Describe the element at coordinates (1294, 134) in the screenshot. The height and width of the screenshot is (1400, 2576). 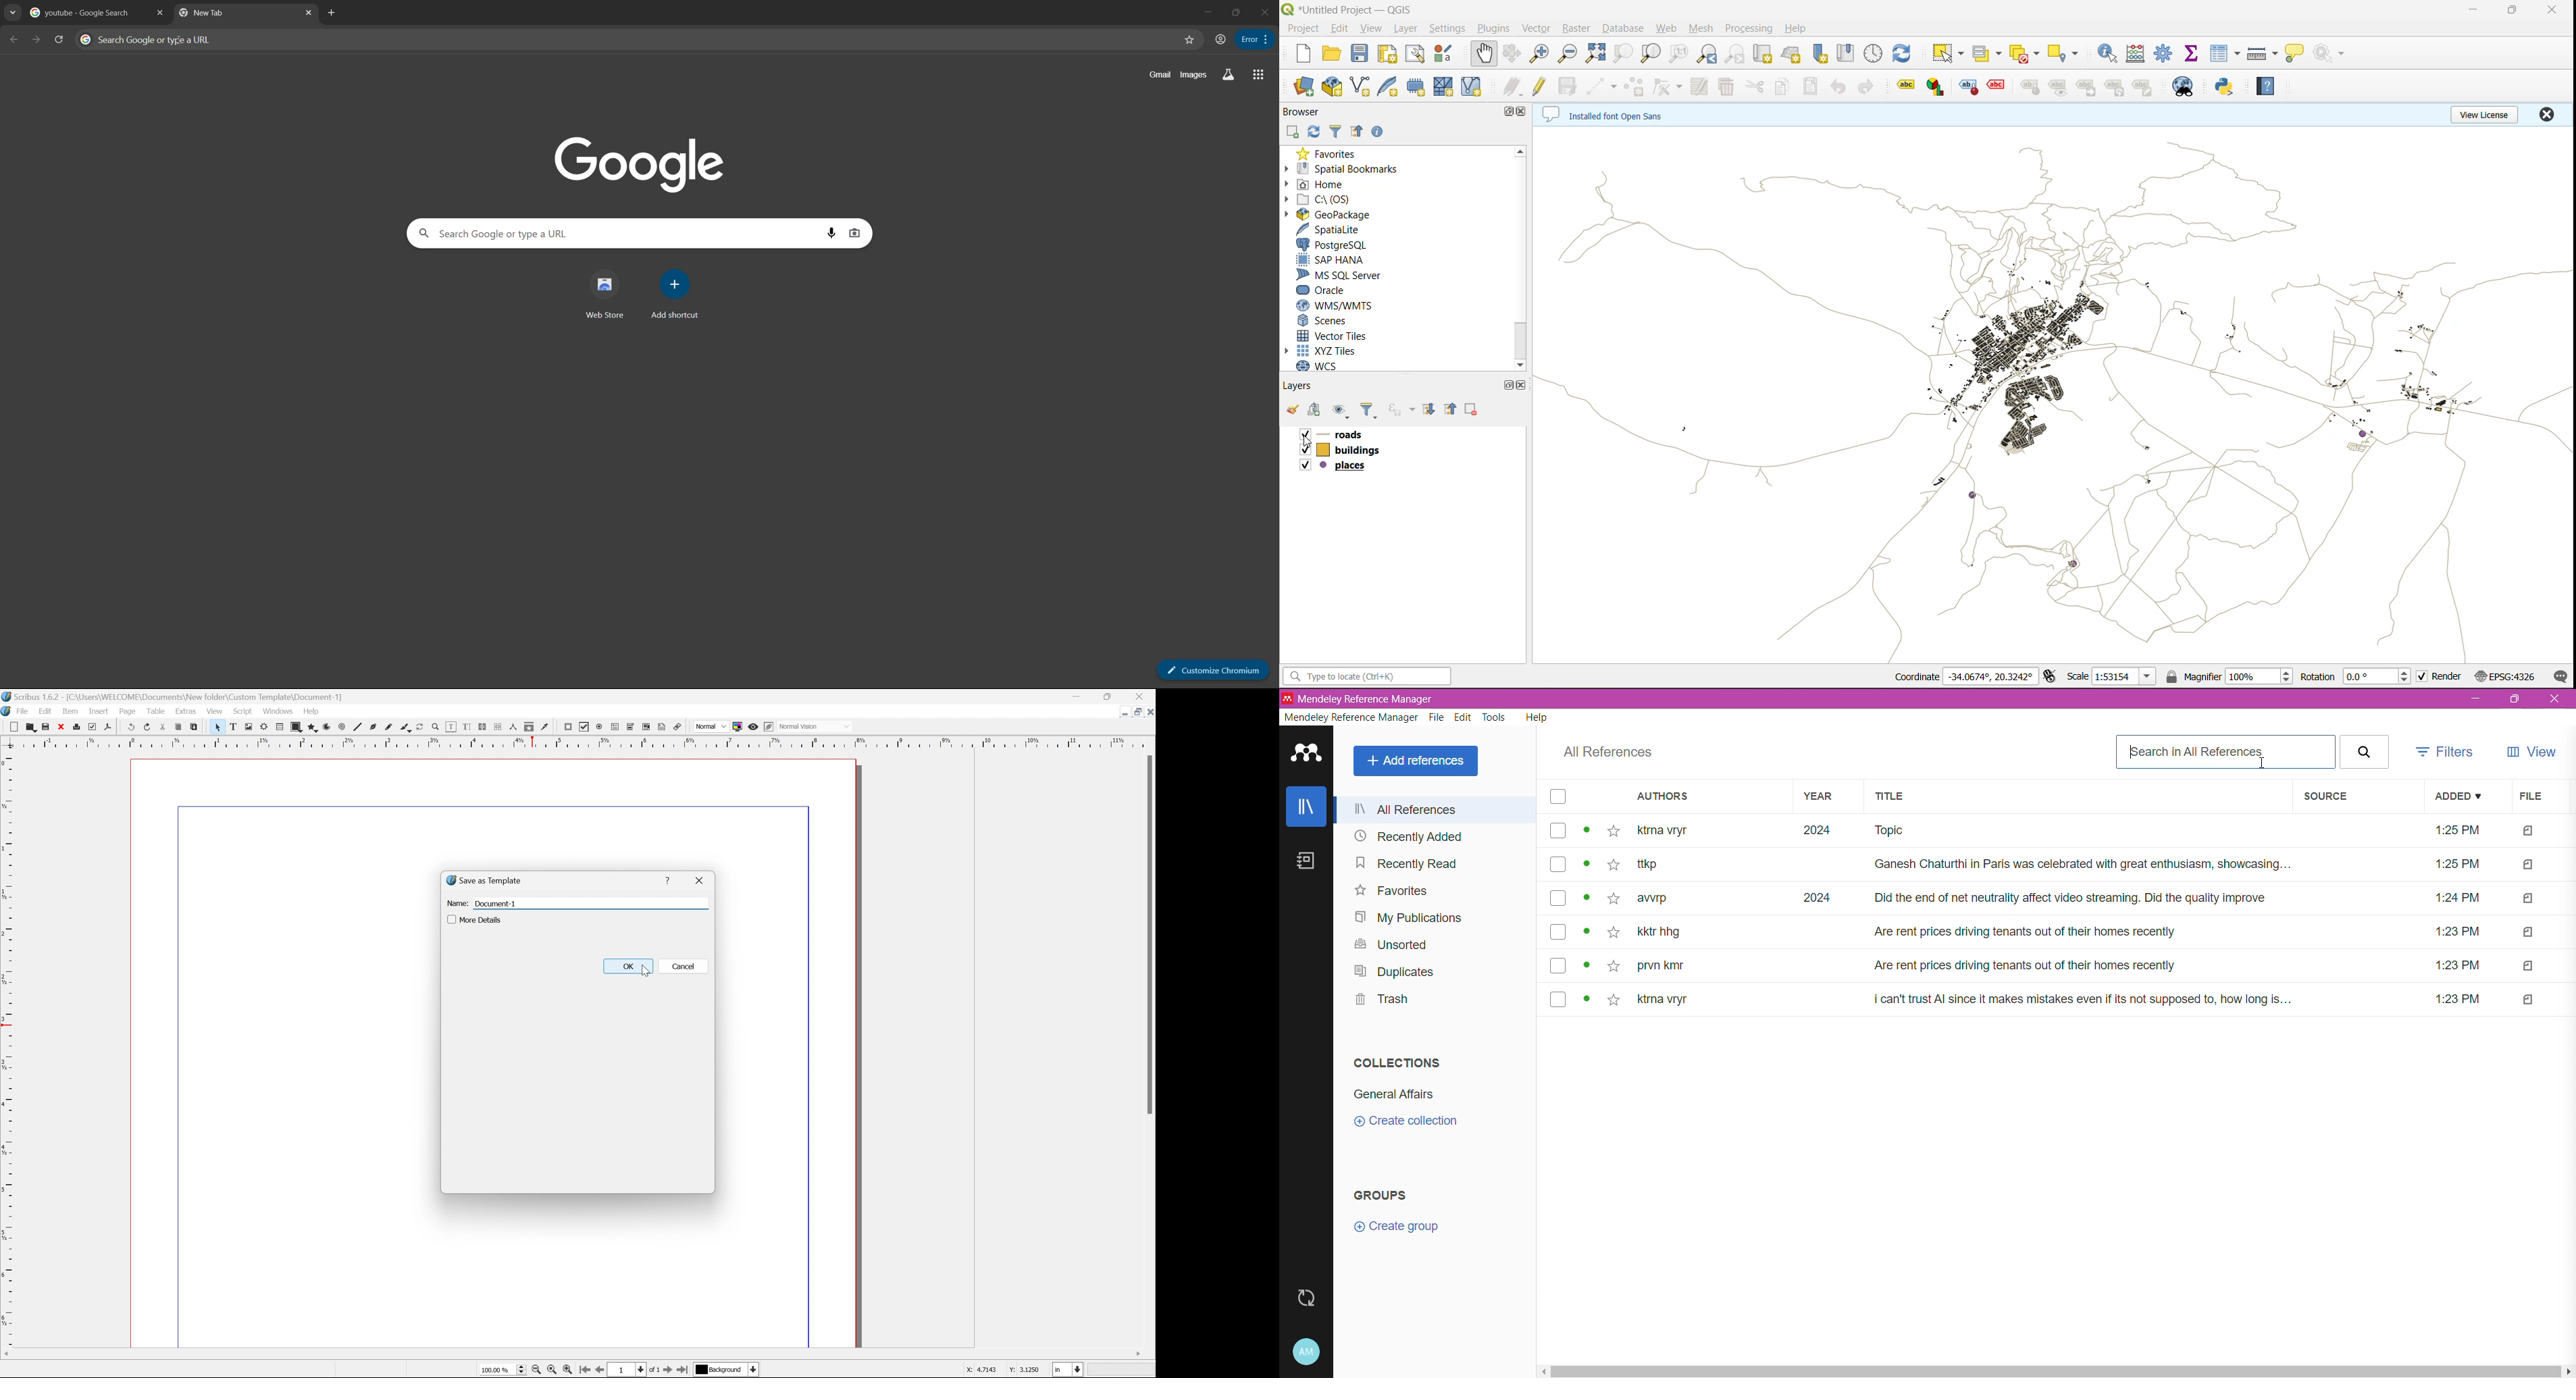
I see `add` at that location.